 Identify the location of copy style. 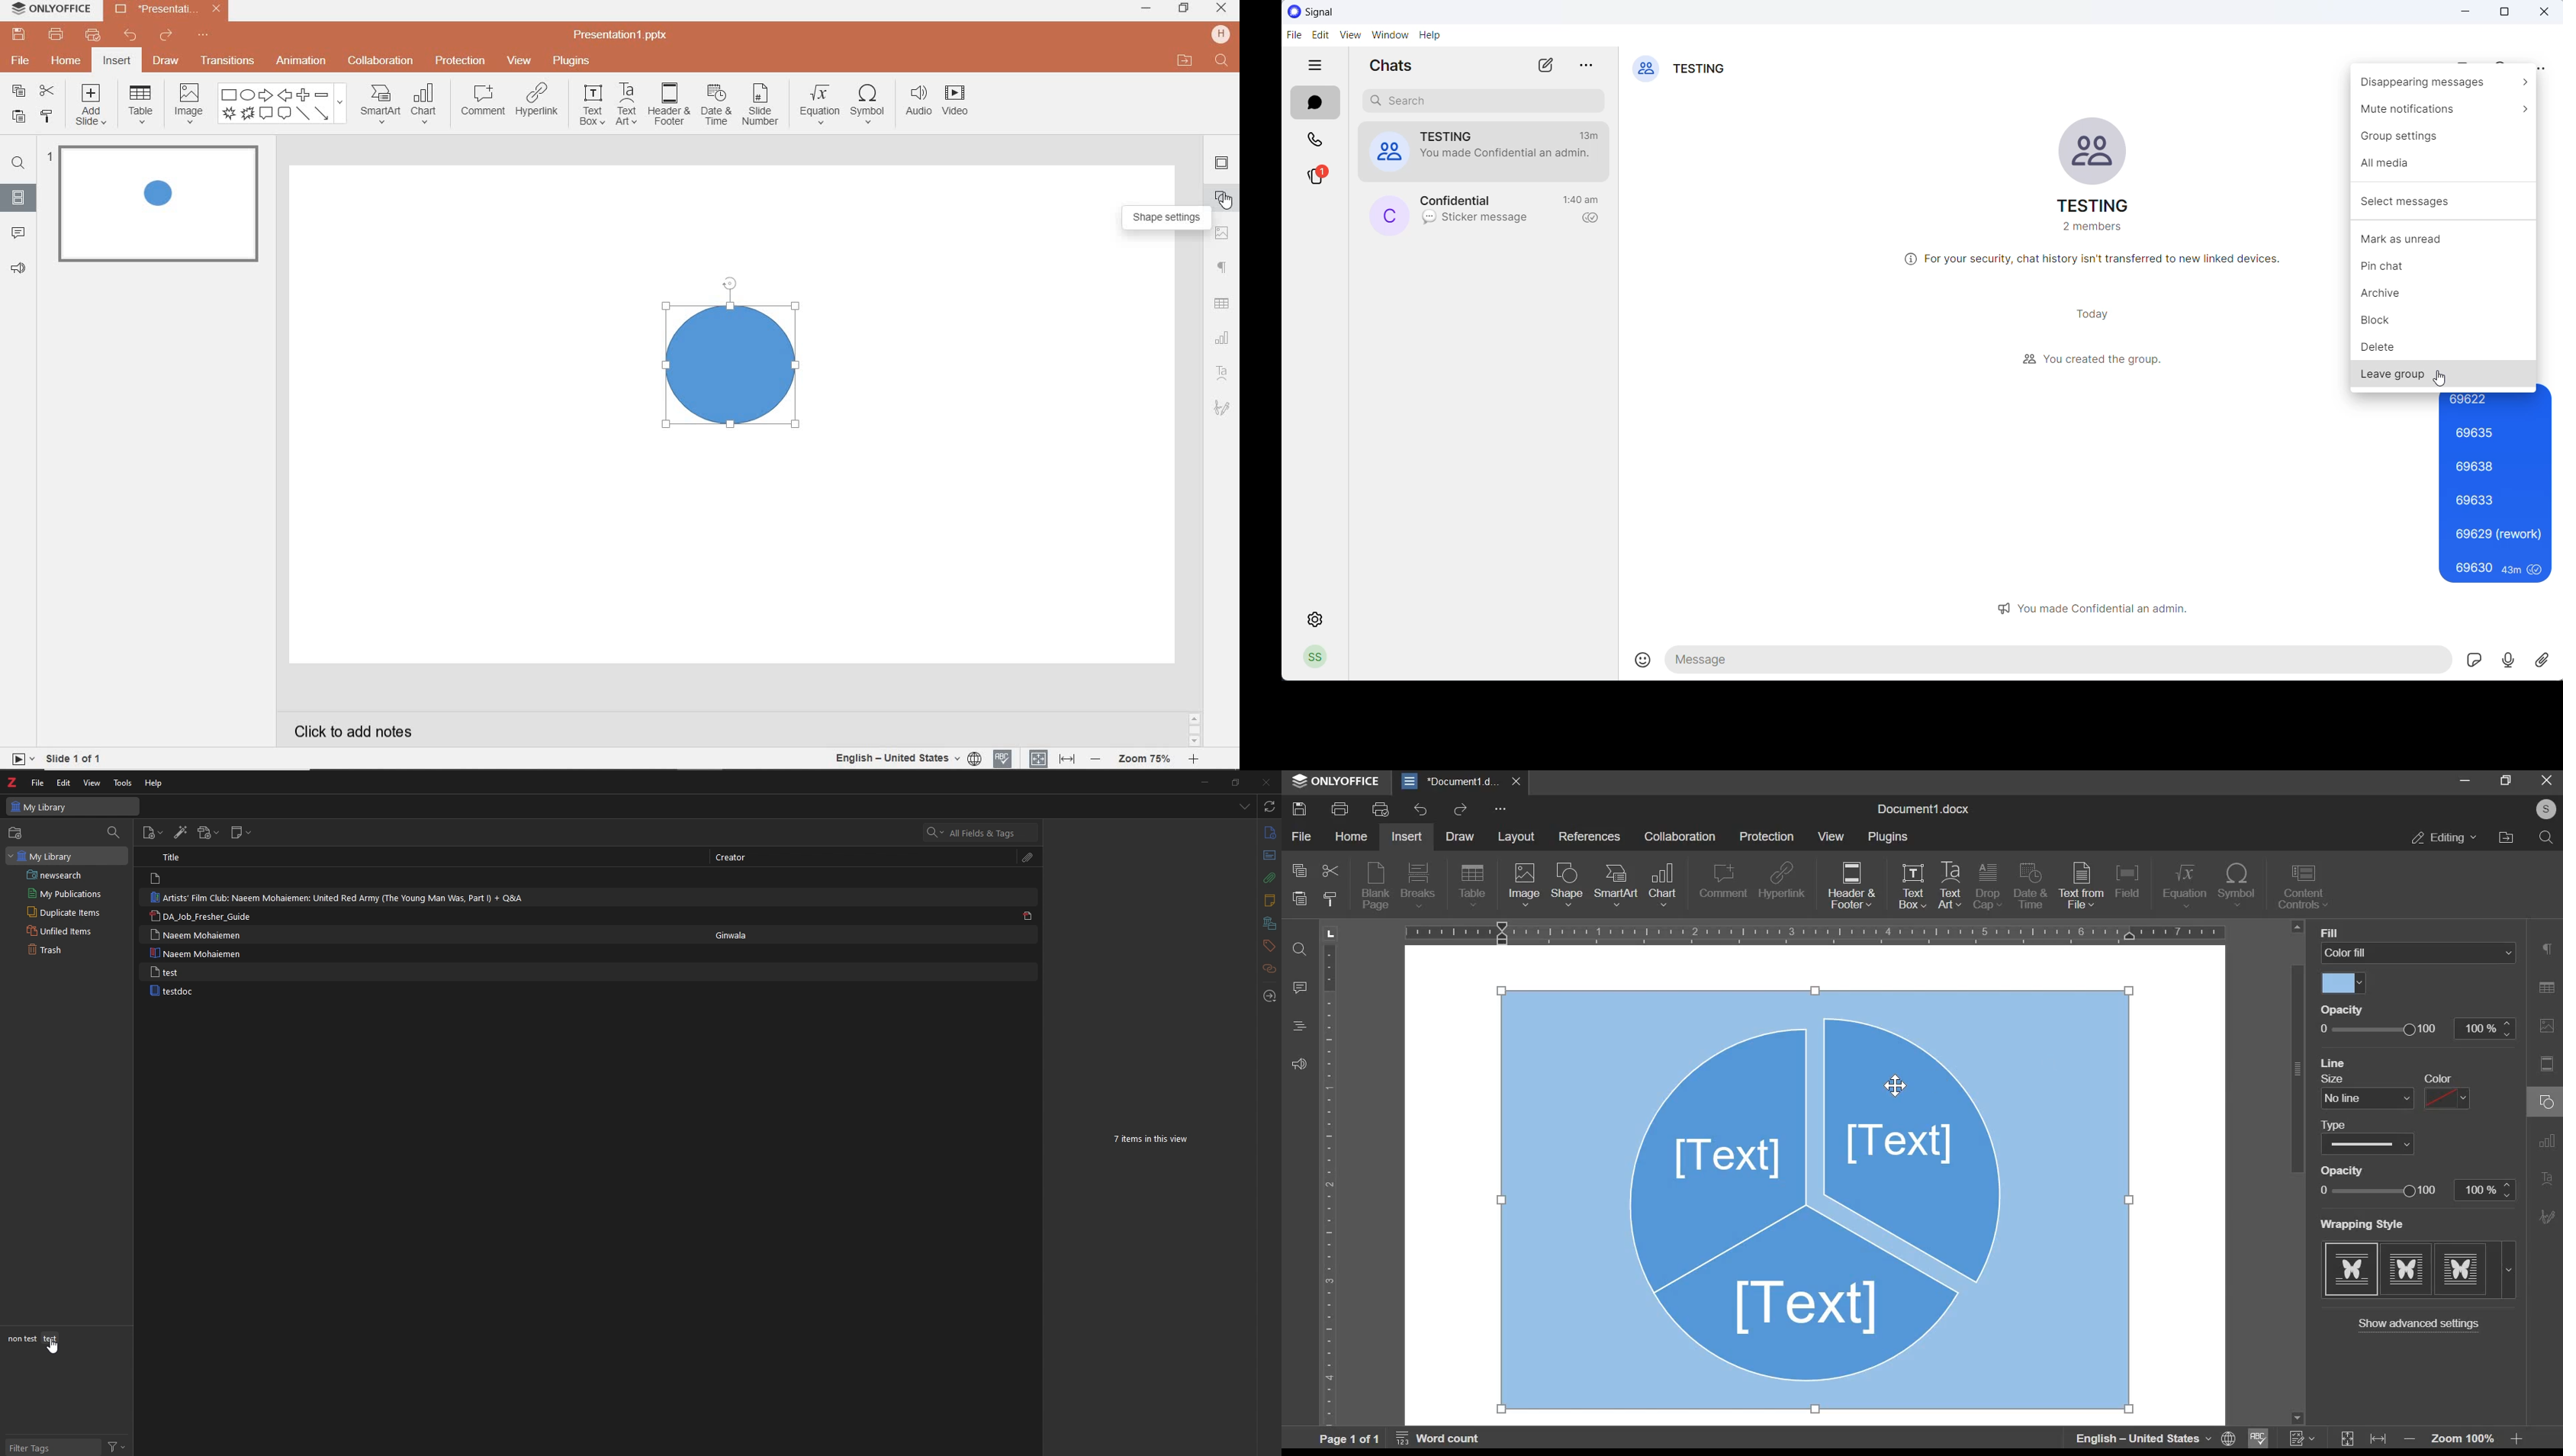
(1332, 902).